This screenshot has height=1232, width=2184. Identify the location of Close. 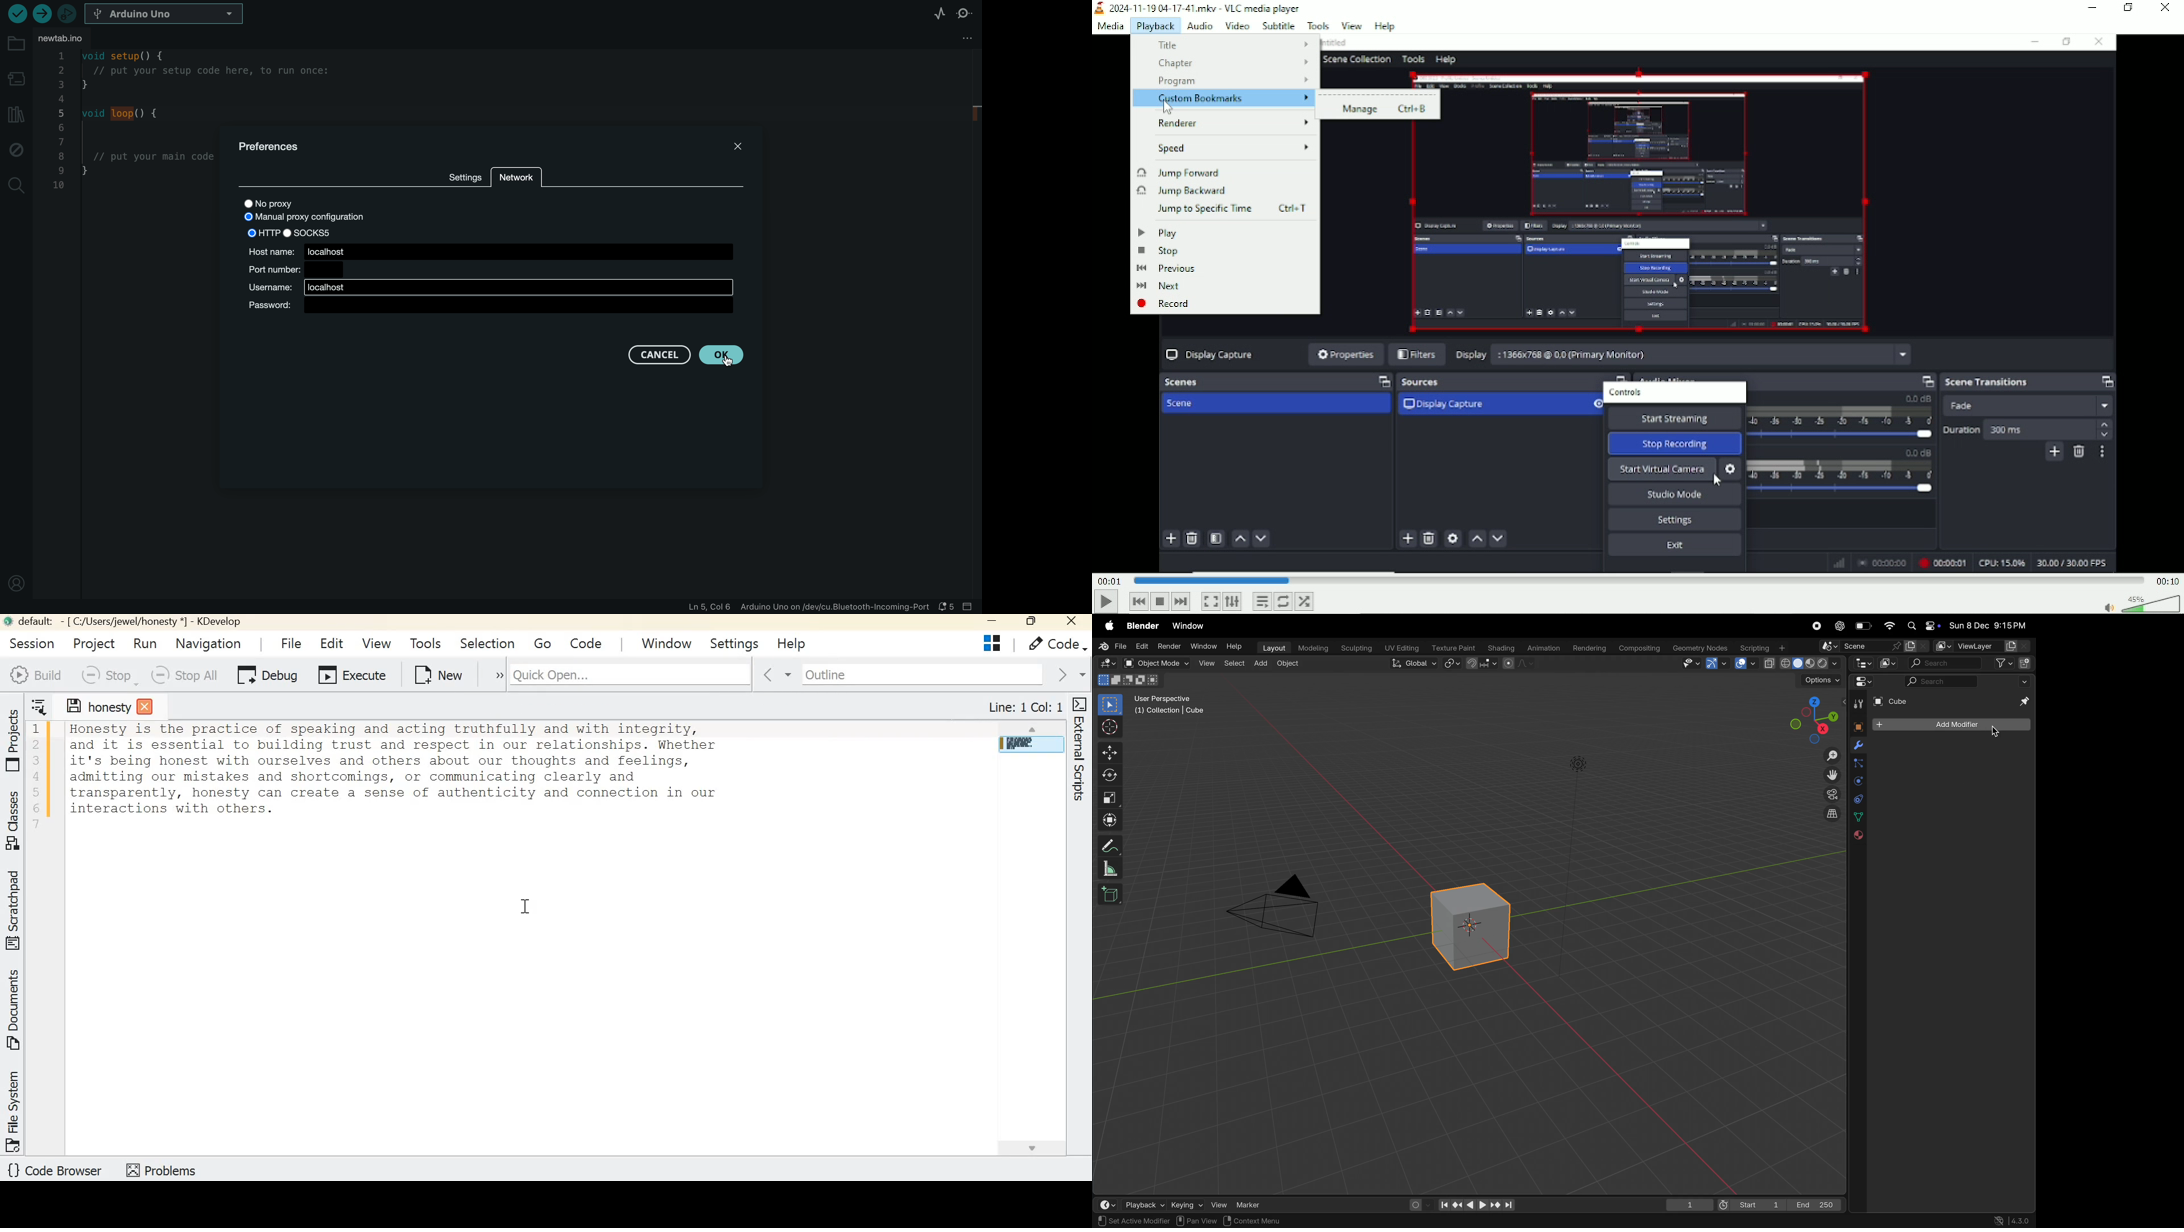
(2165, 9).